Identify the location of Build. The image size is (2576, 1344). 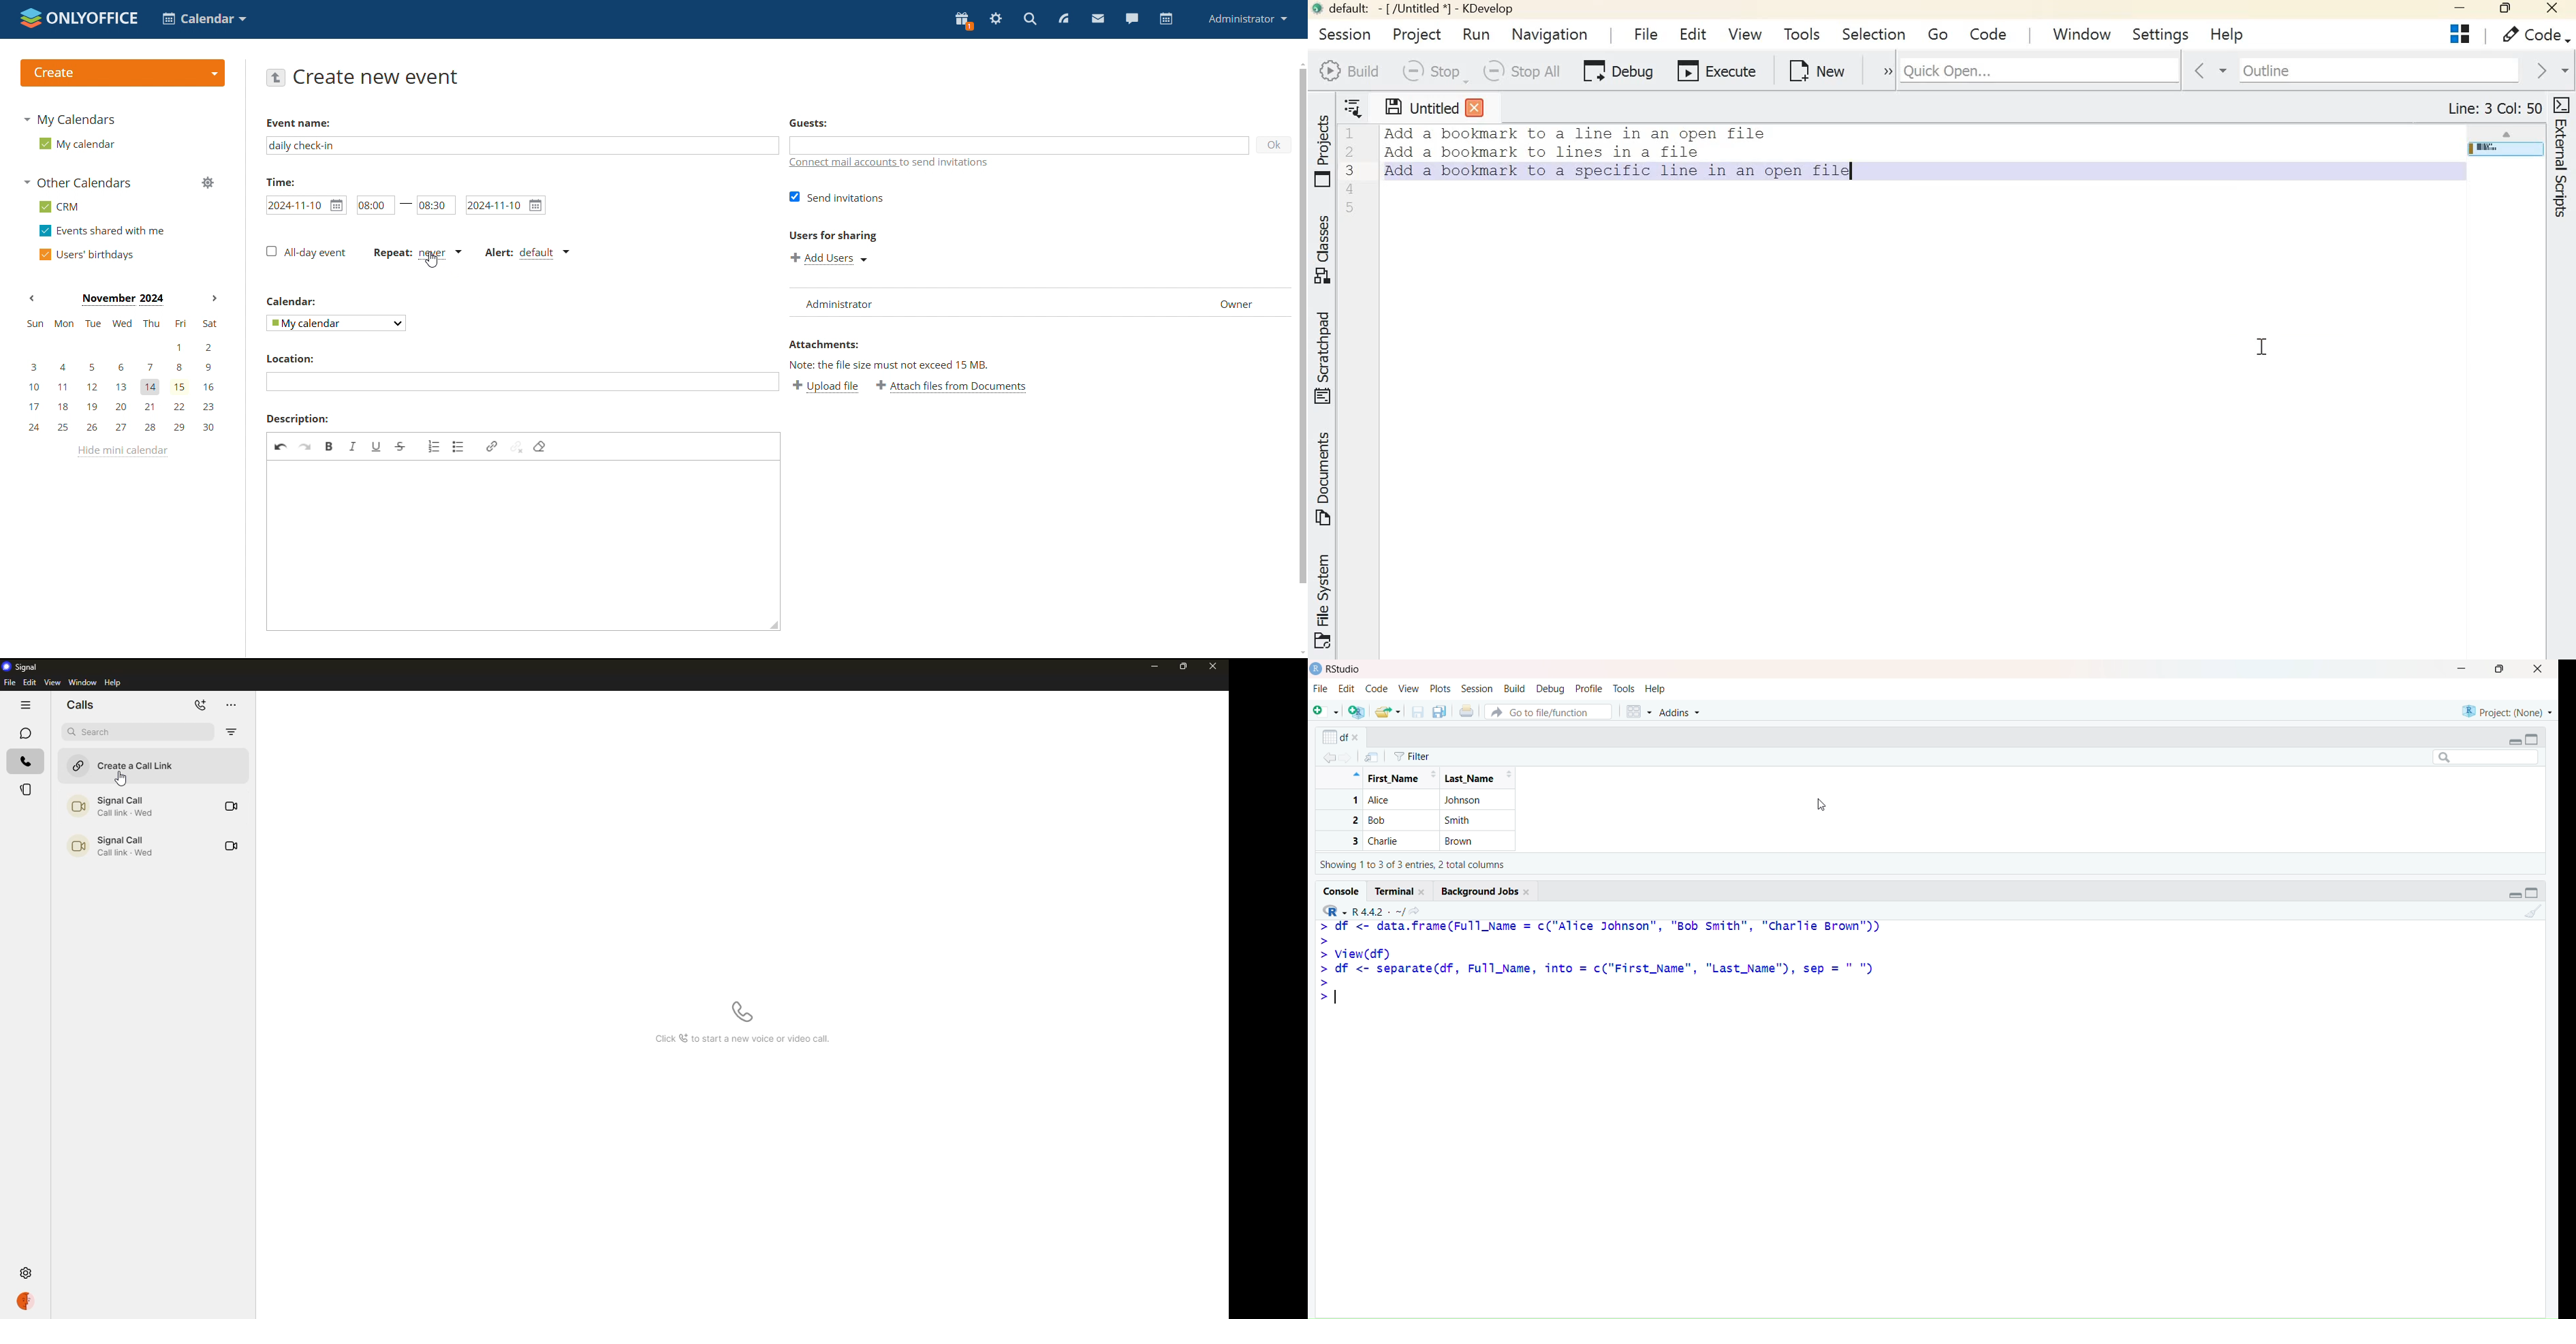
(1514, 688).